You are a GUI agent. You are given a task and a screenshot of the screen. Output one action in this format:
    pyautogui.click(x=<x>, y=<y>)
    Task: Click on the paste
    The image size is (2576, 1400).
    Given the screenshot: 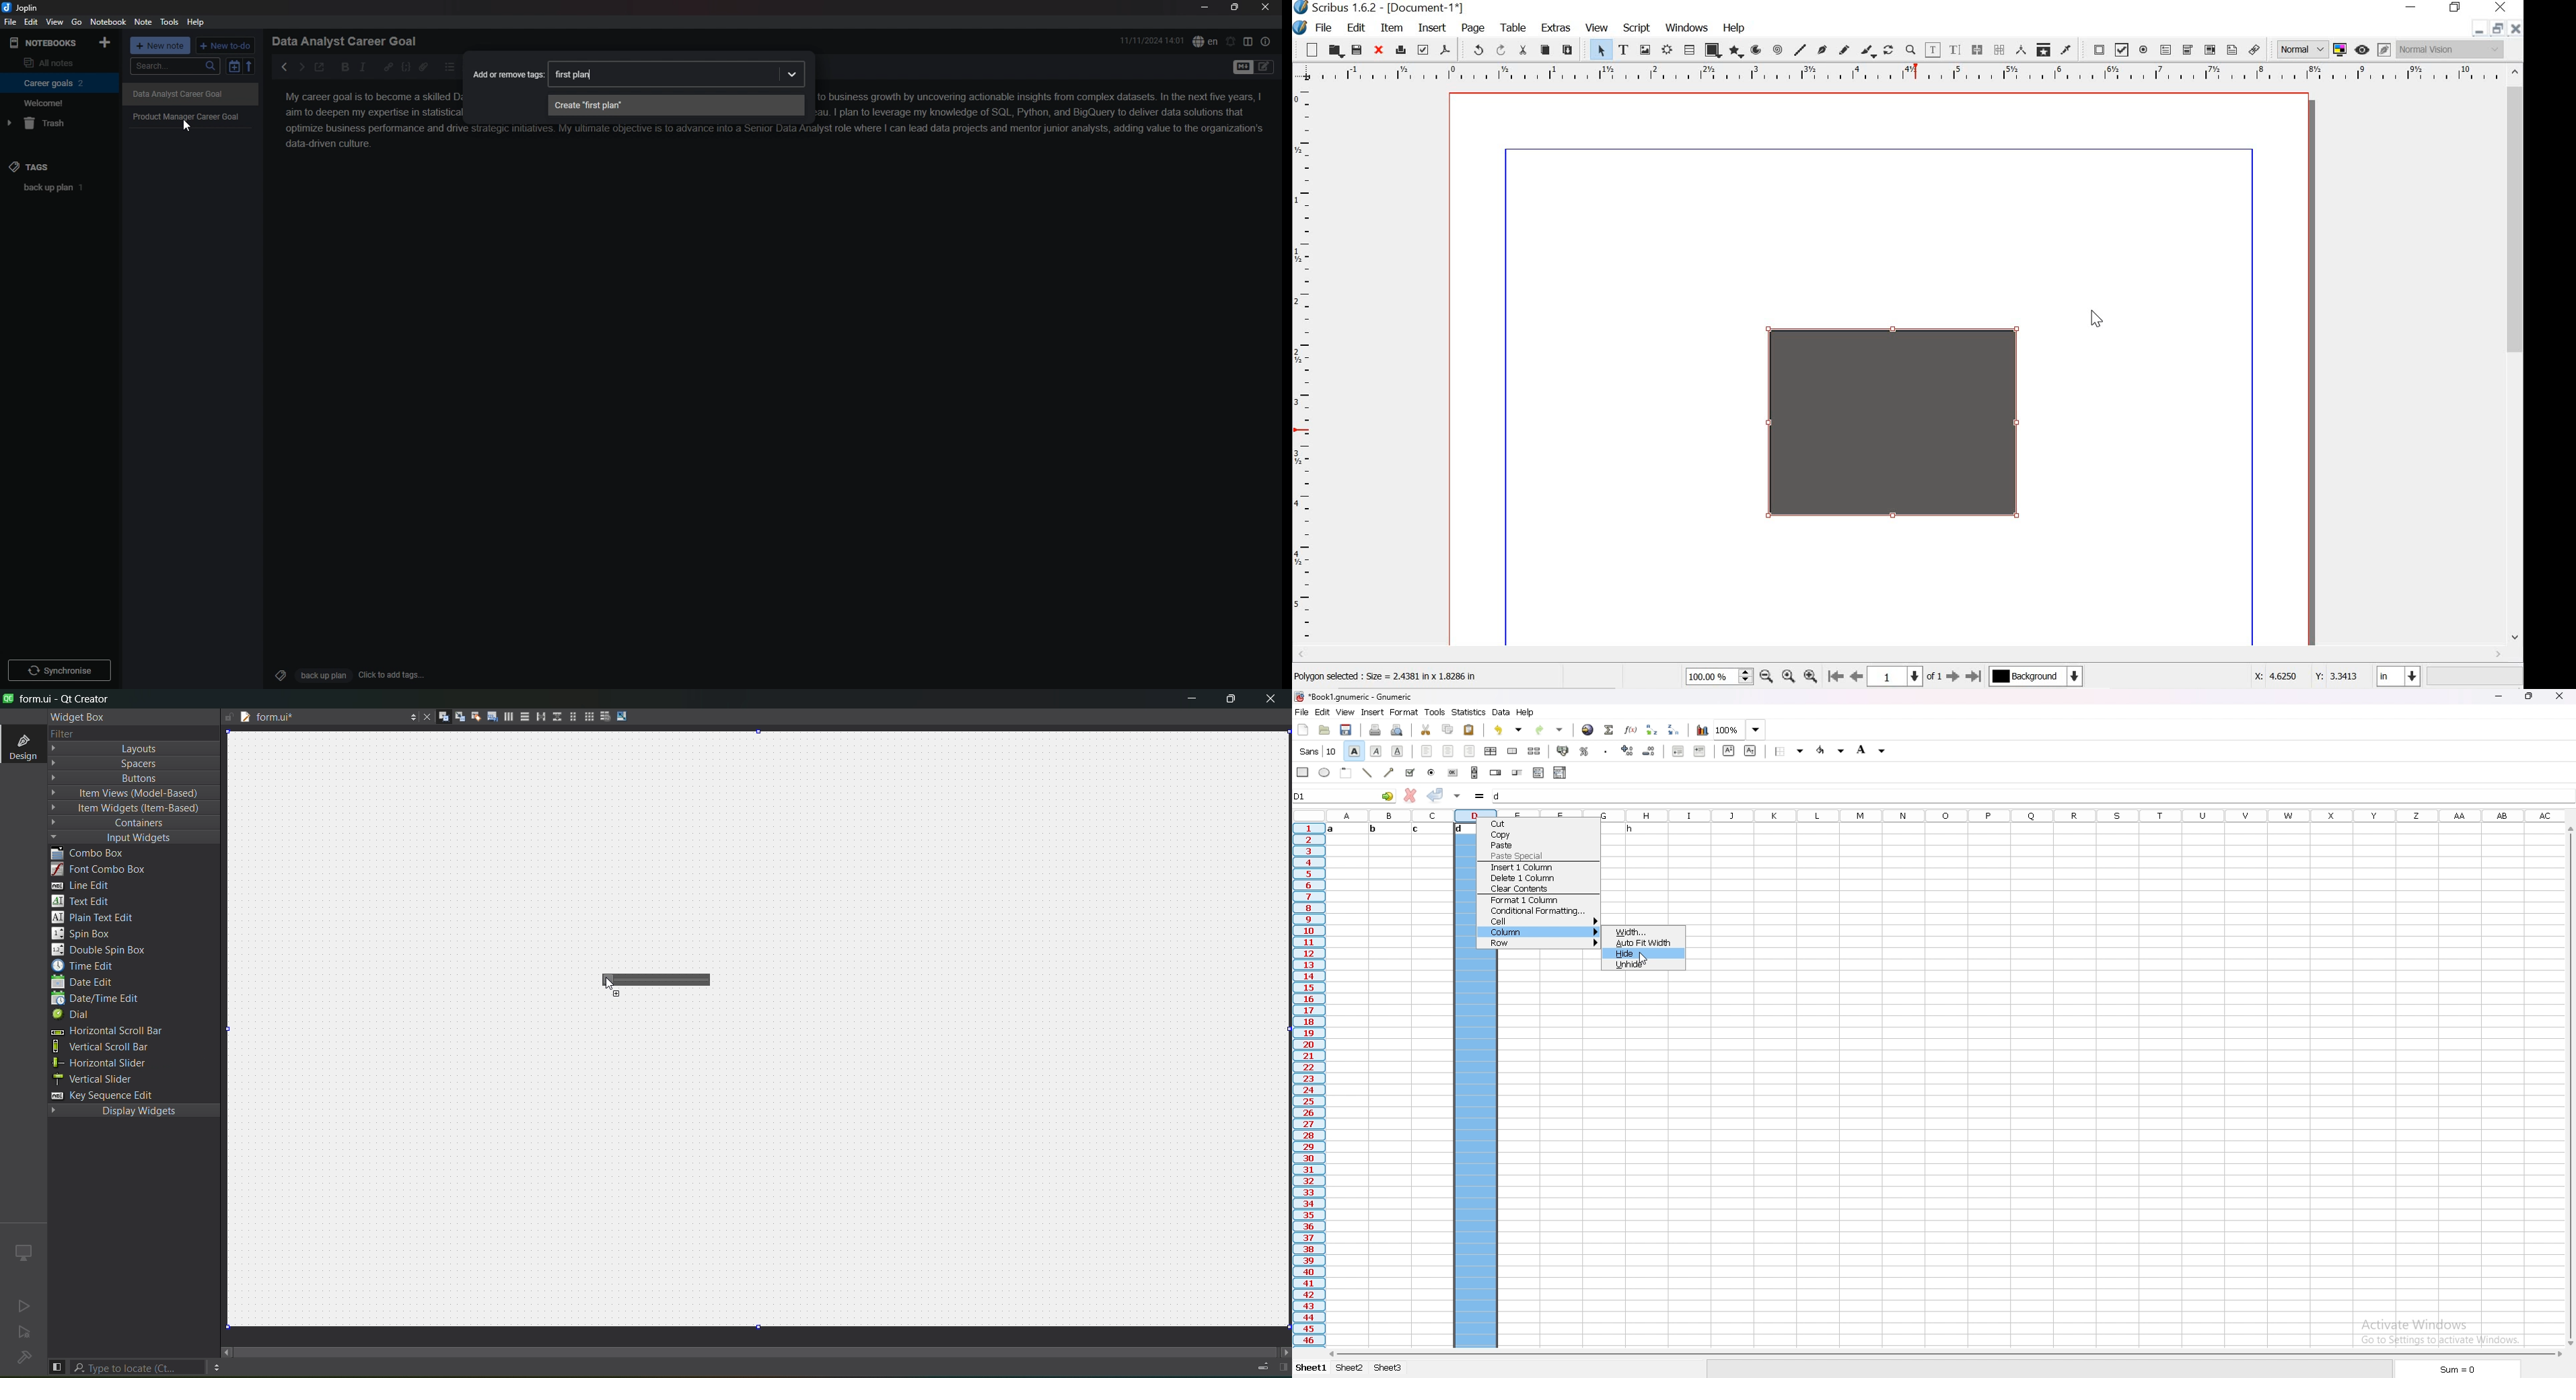 What is the action you would take?
    pyautogui.click(x=1572, y=50)
    